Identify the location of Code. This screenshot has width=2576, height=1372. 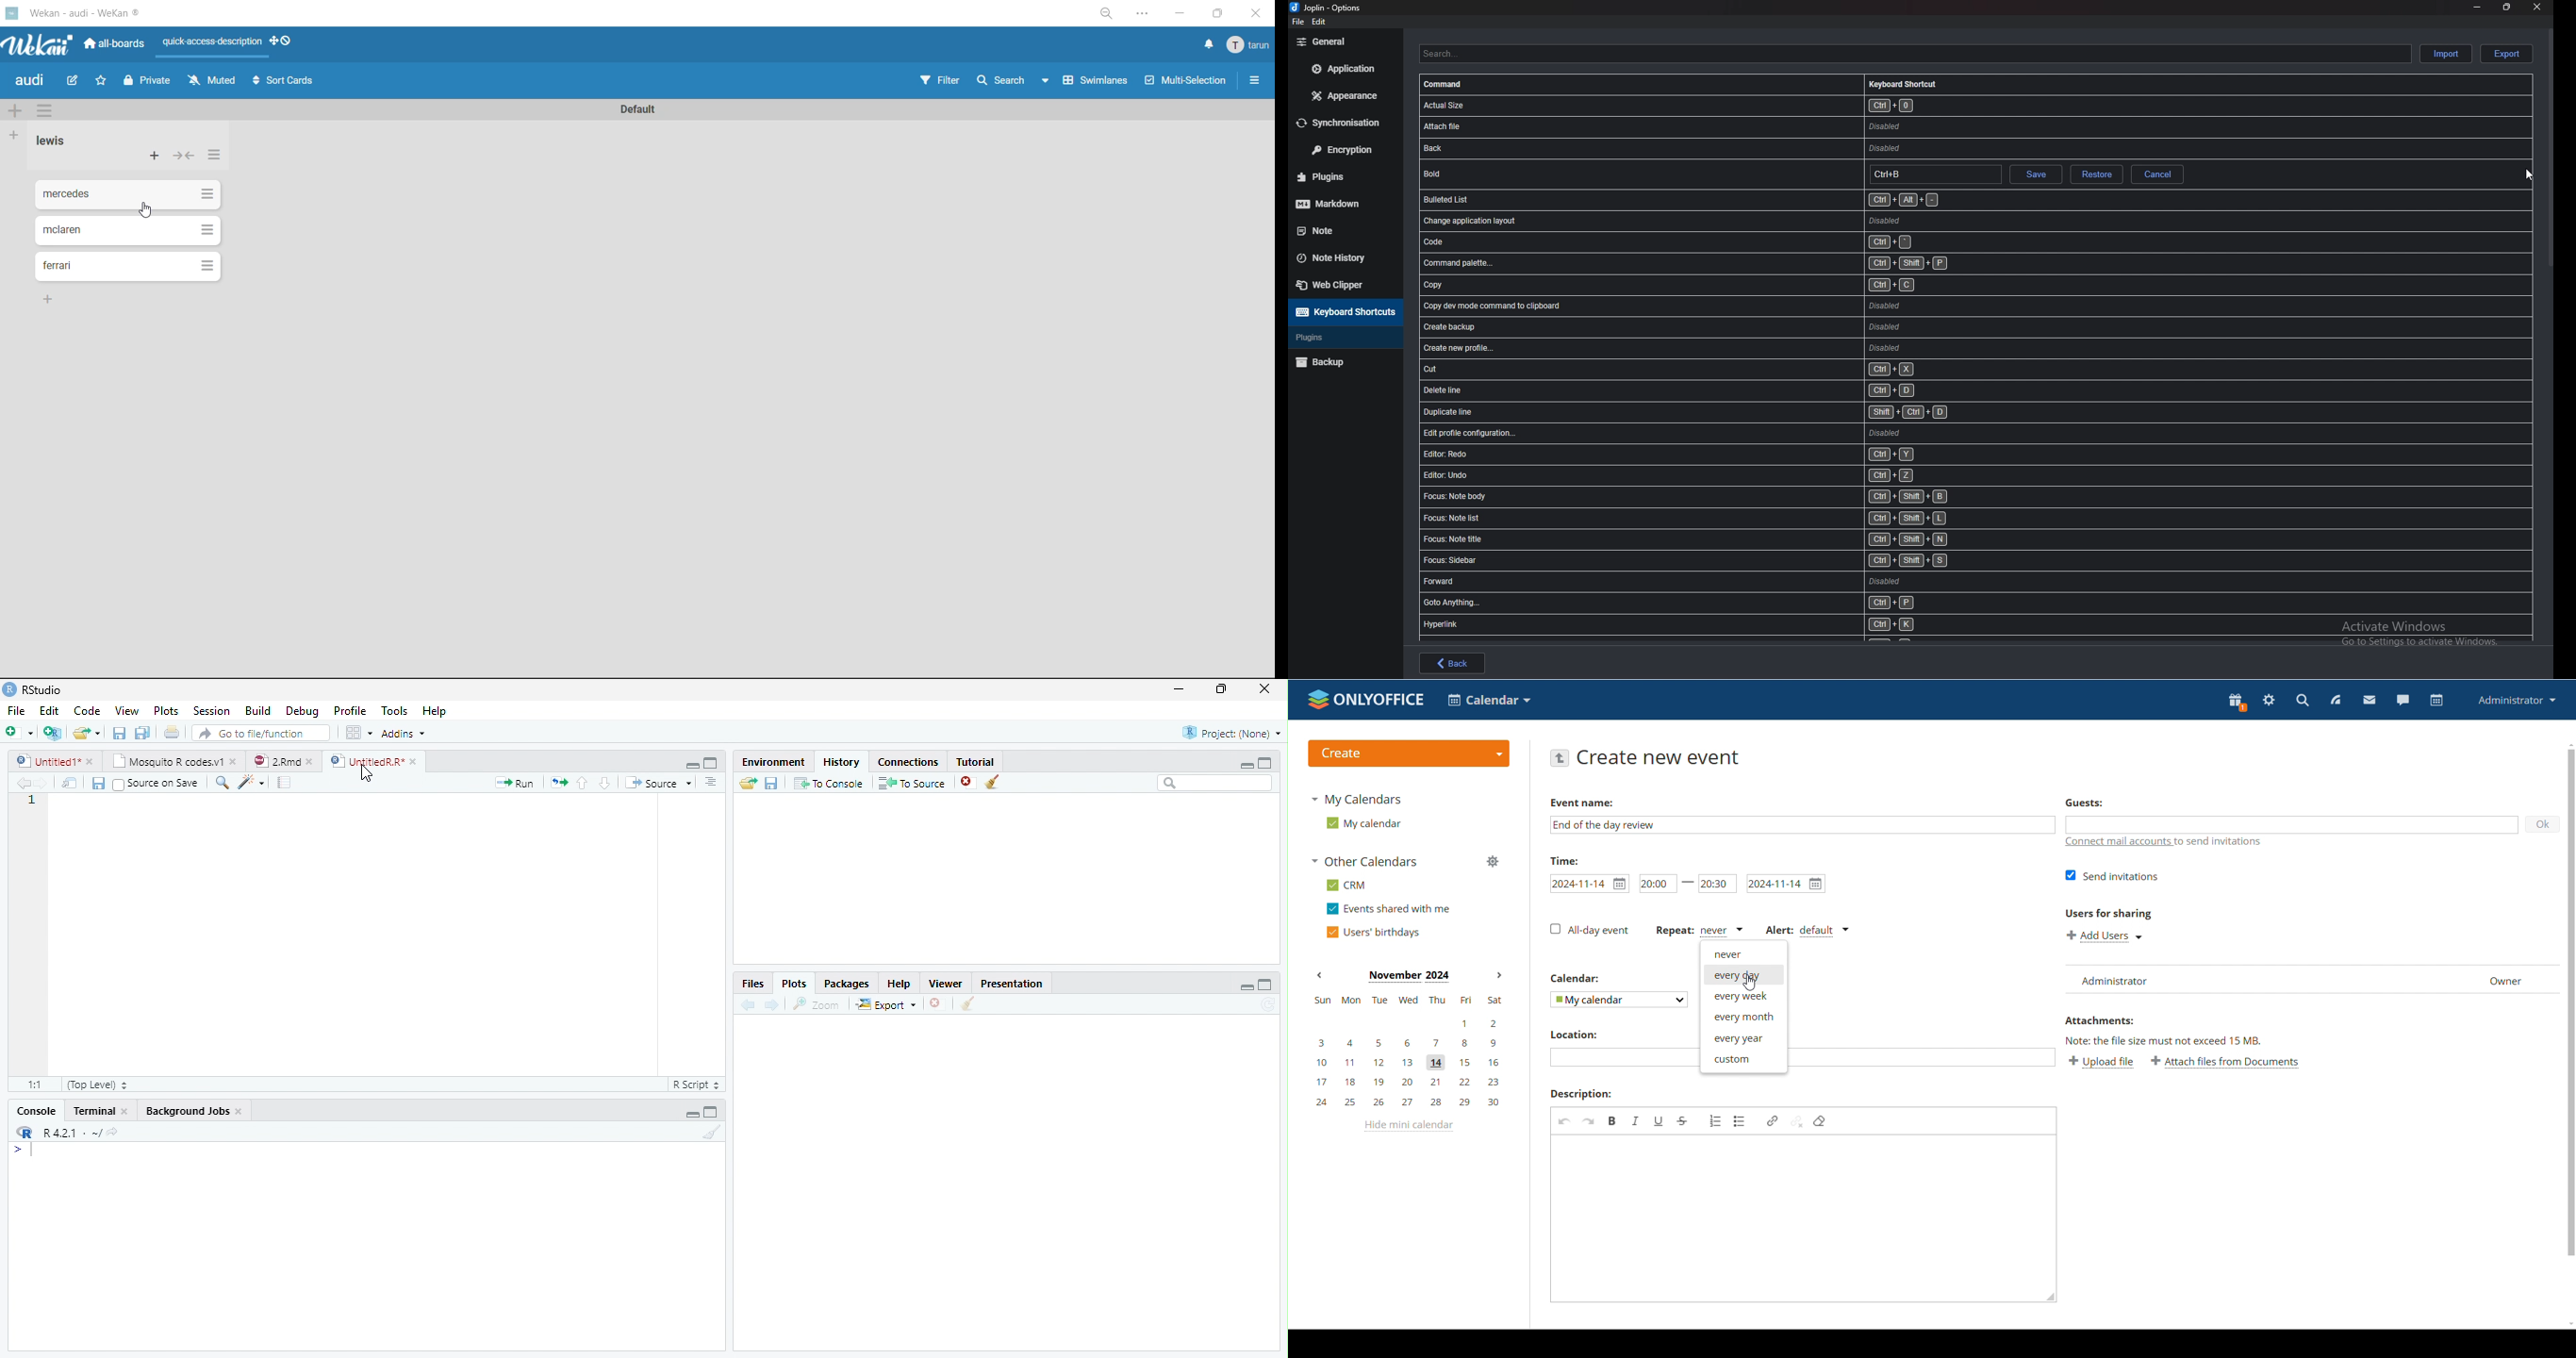
(90, 712).